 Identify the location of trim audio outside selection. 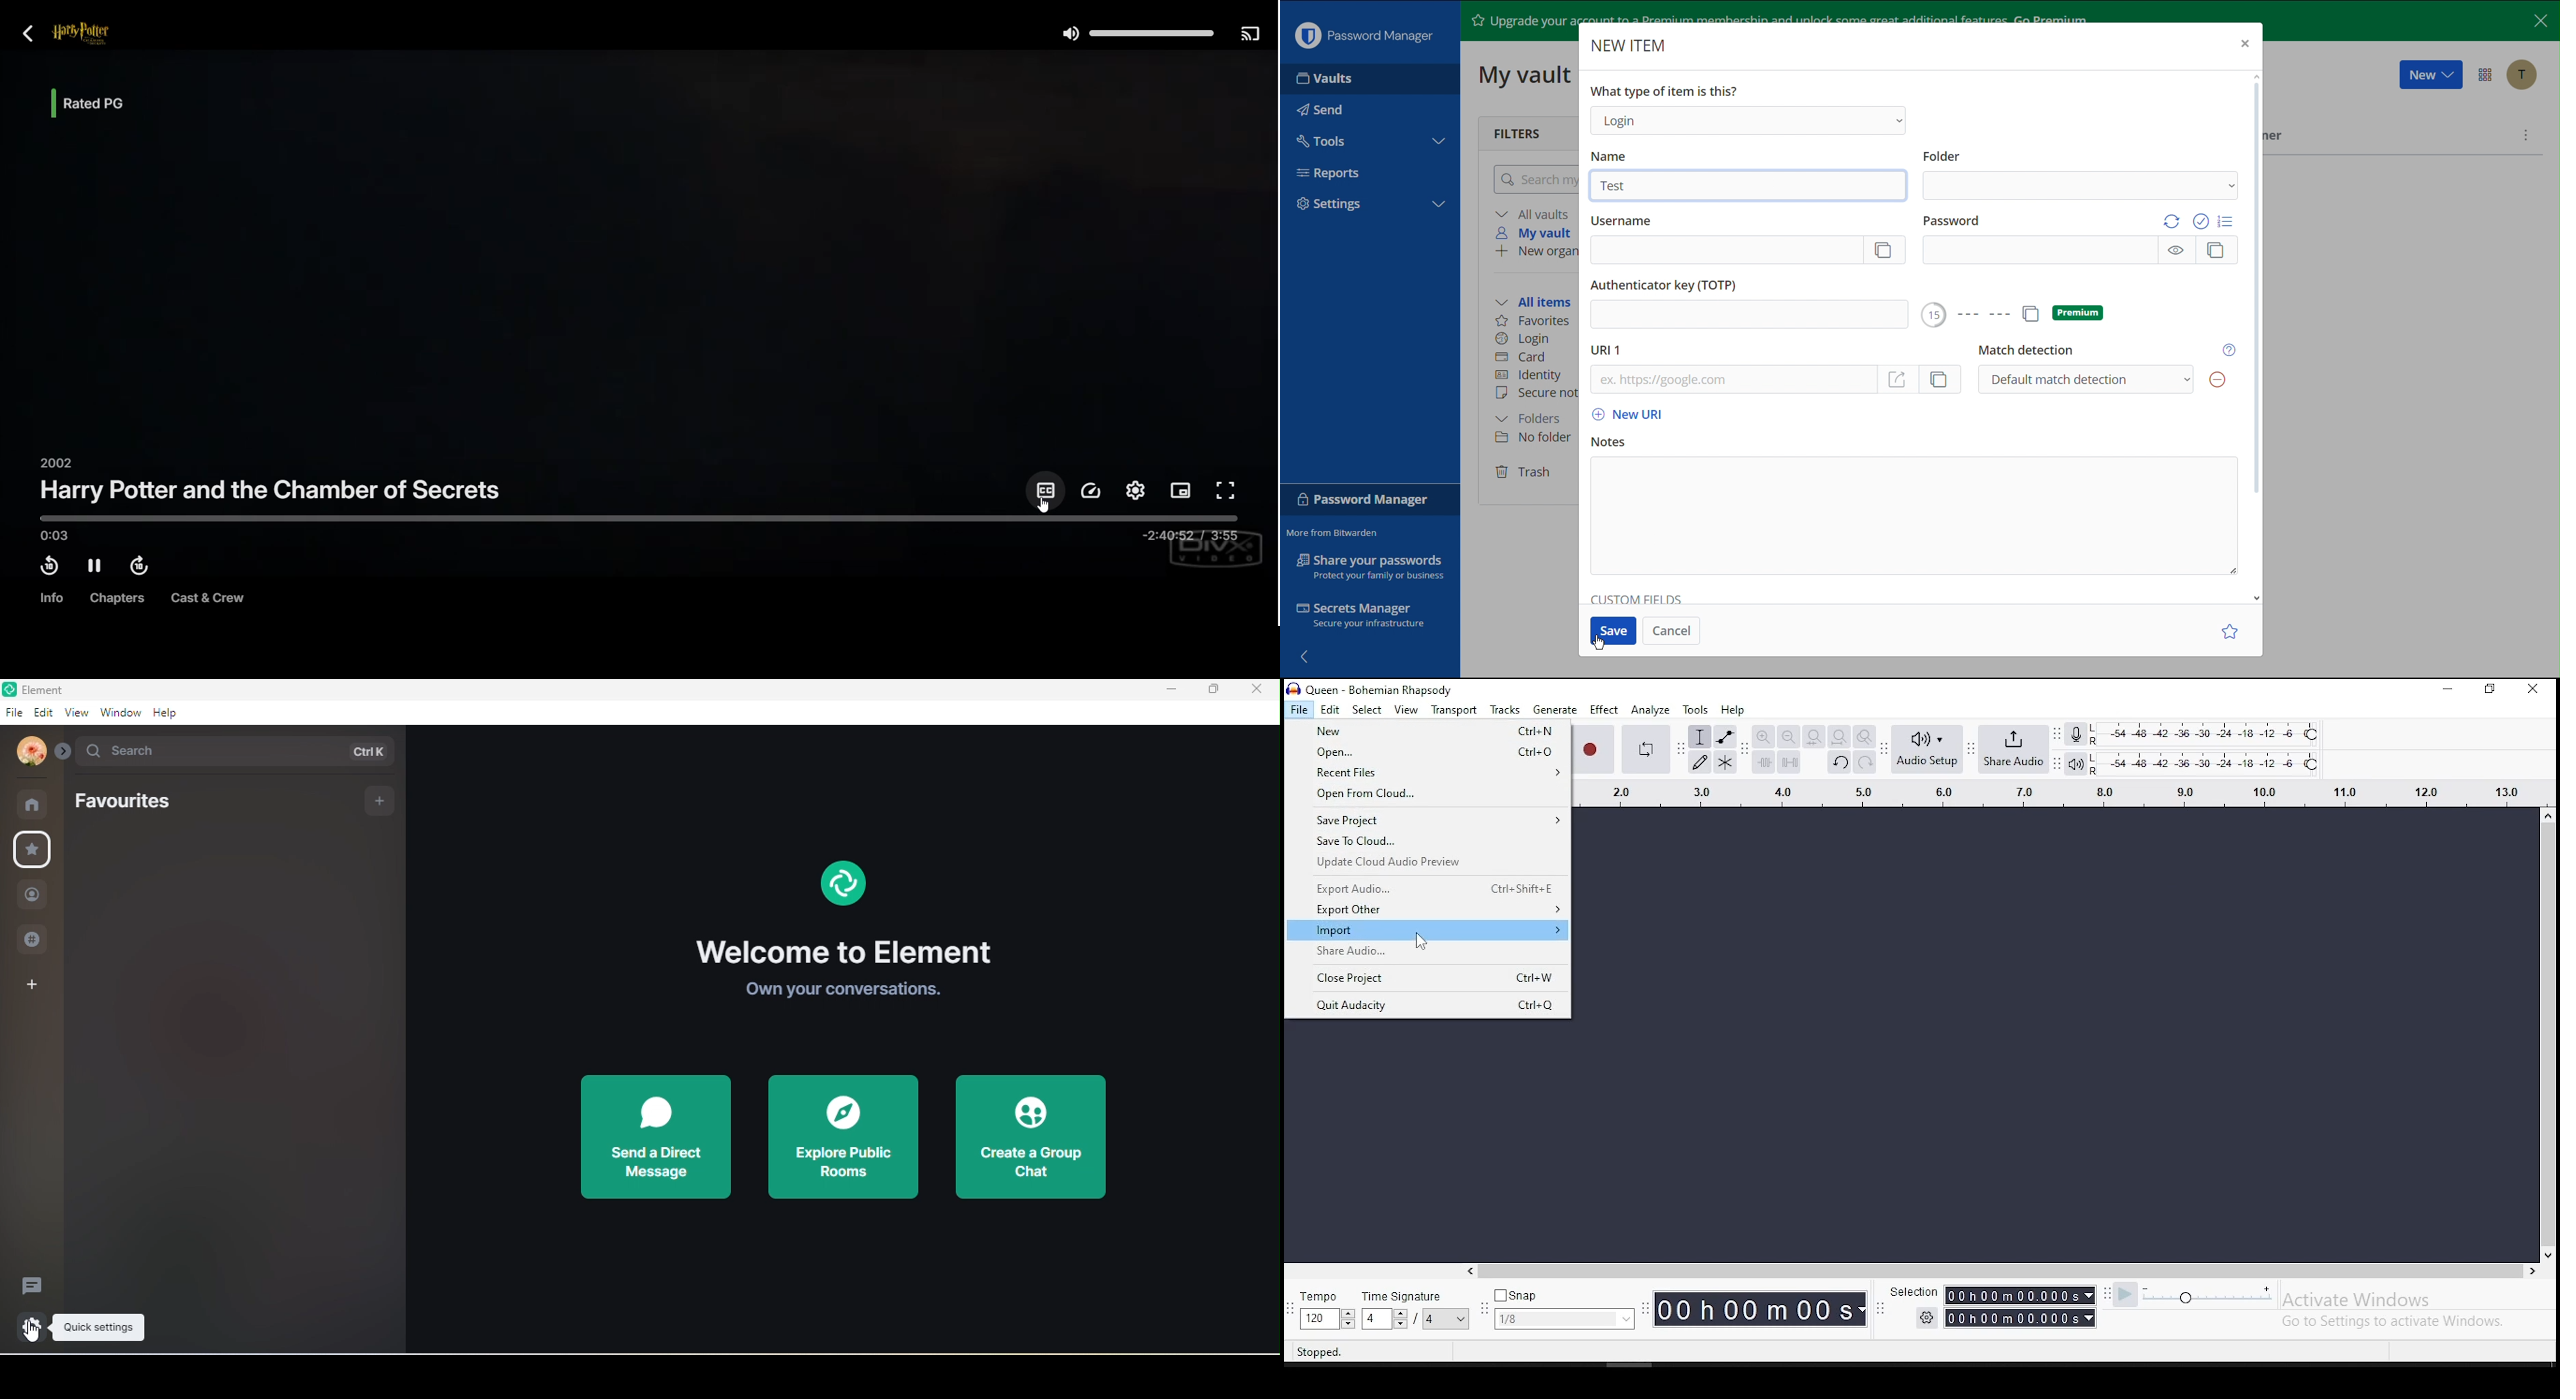
(1763, 763).